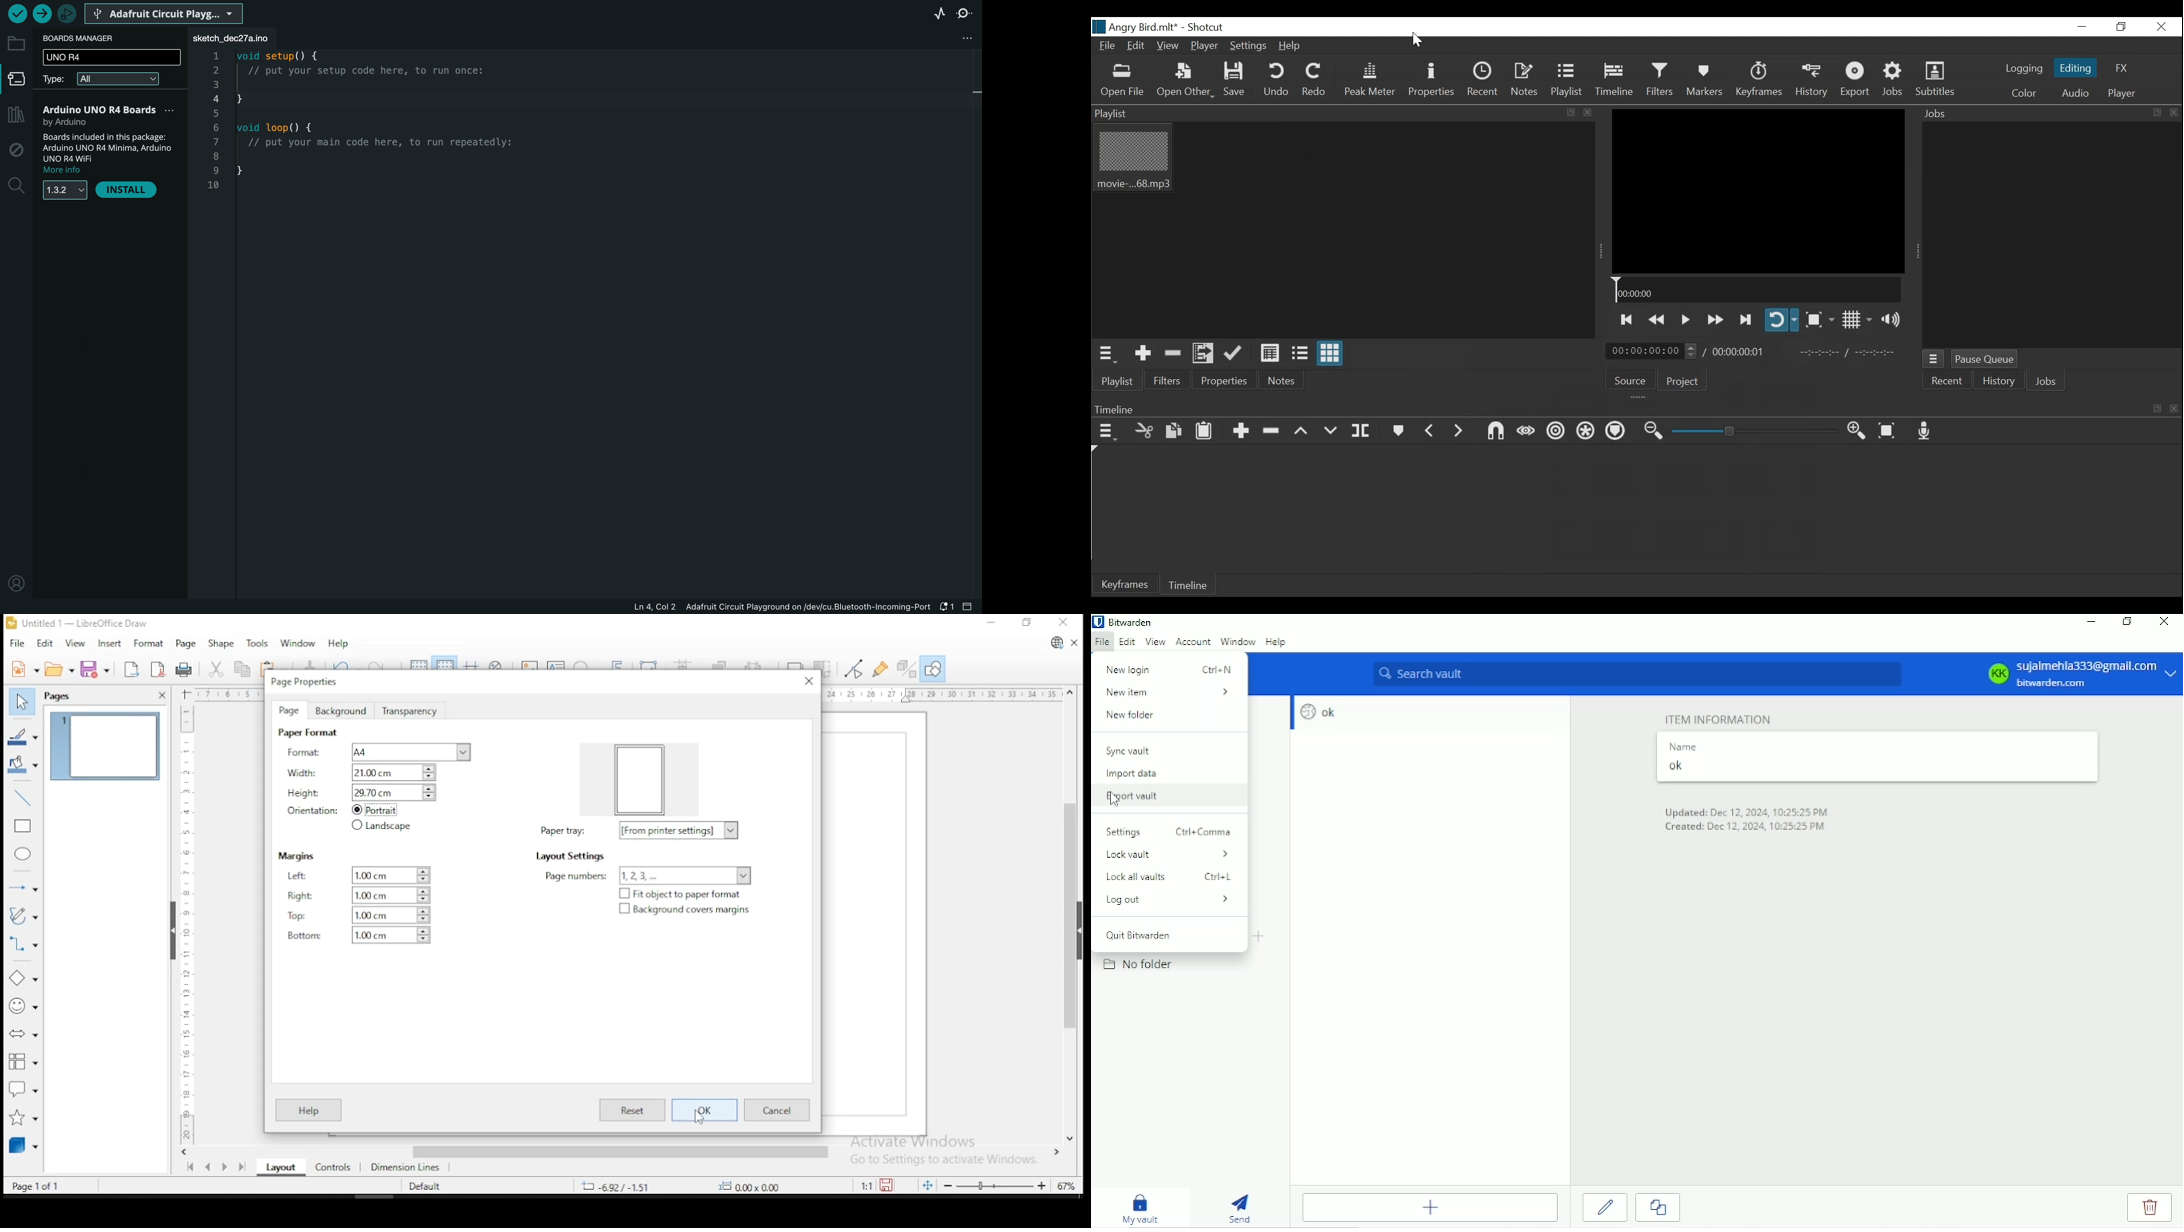  What do you see at coordinates (273, 665) in the screenshot?
I see `paste` at bounding box center [273, 665].